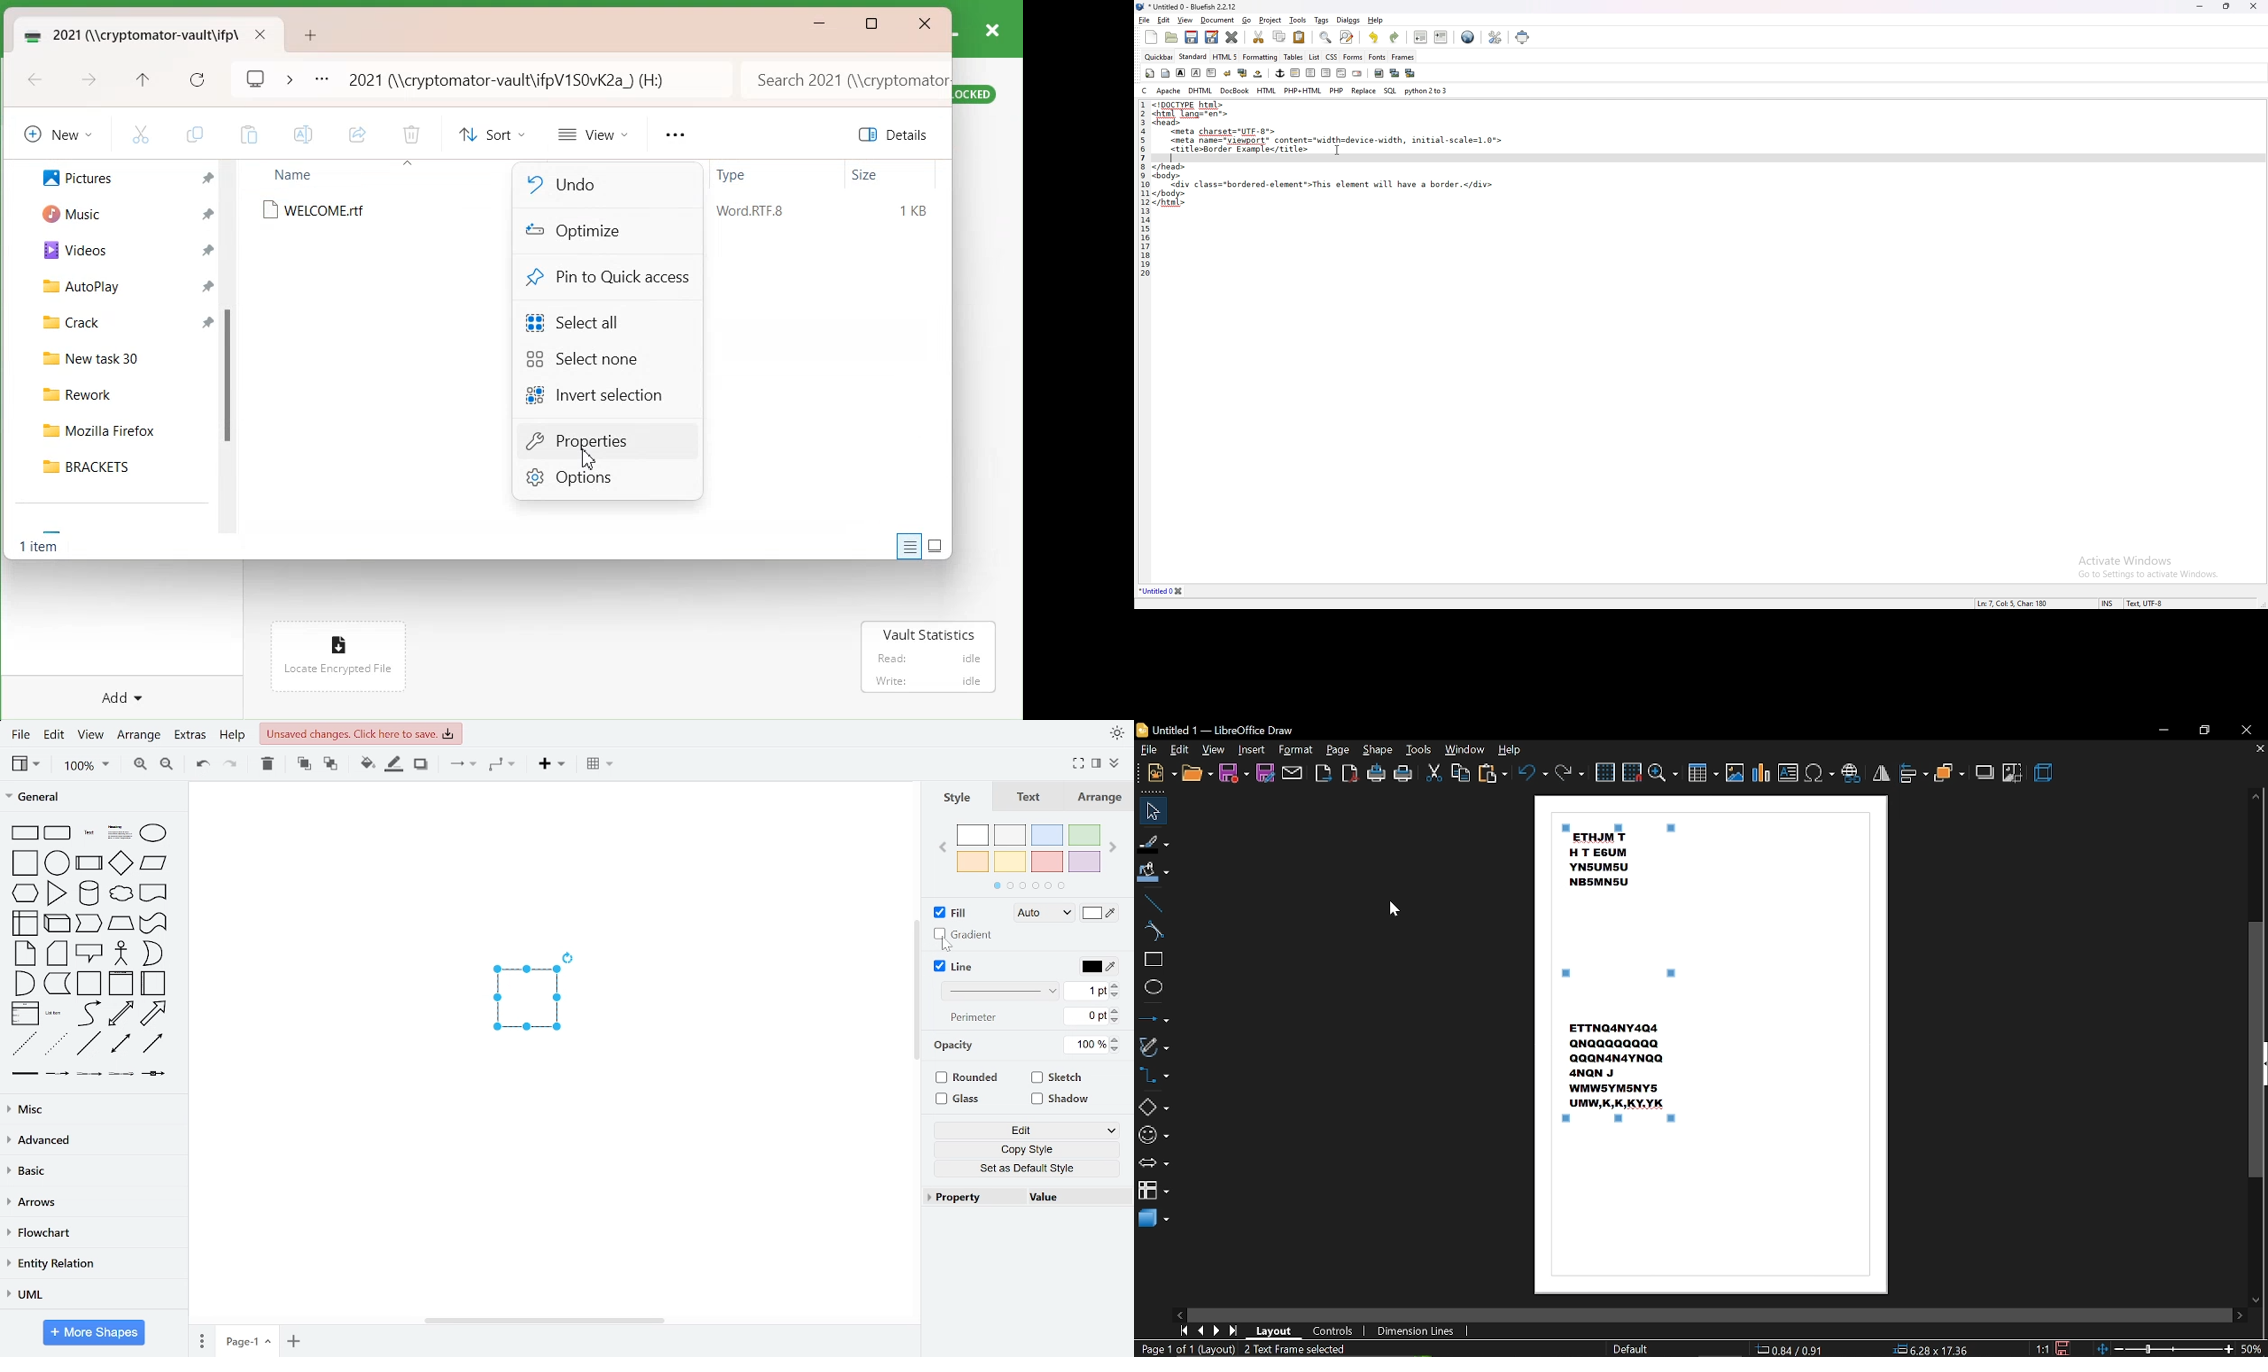 The width and height of the screenshot is (2268, 1372). Describe the element at coordinates (19, 735) in the screenshot. I see `file` at that location.